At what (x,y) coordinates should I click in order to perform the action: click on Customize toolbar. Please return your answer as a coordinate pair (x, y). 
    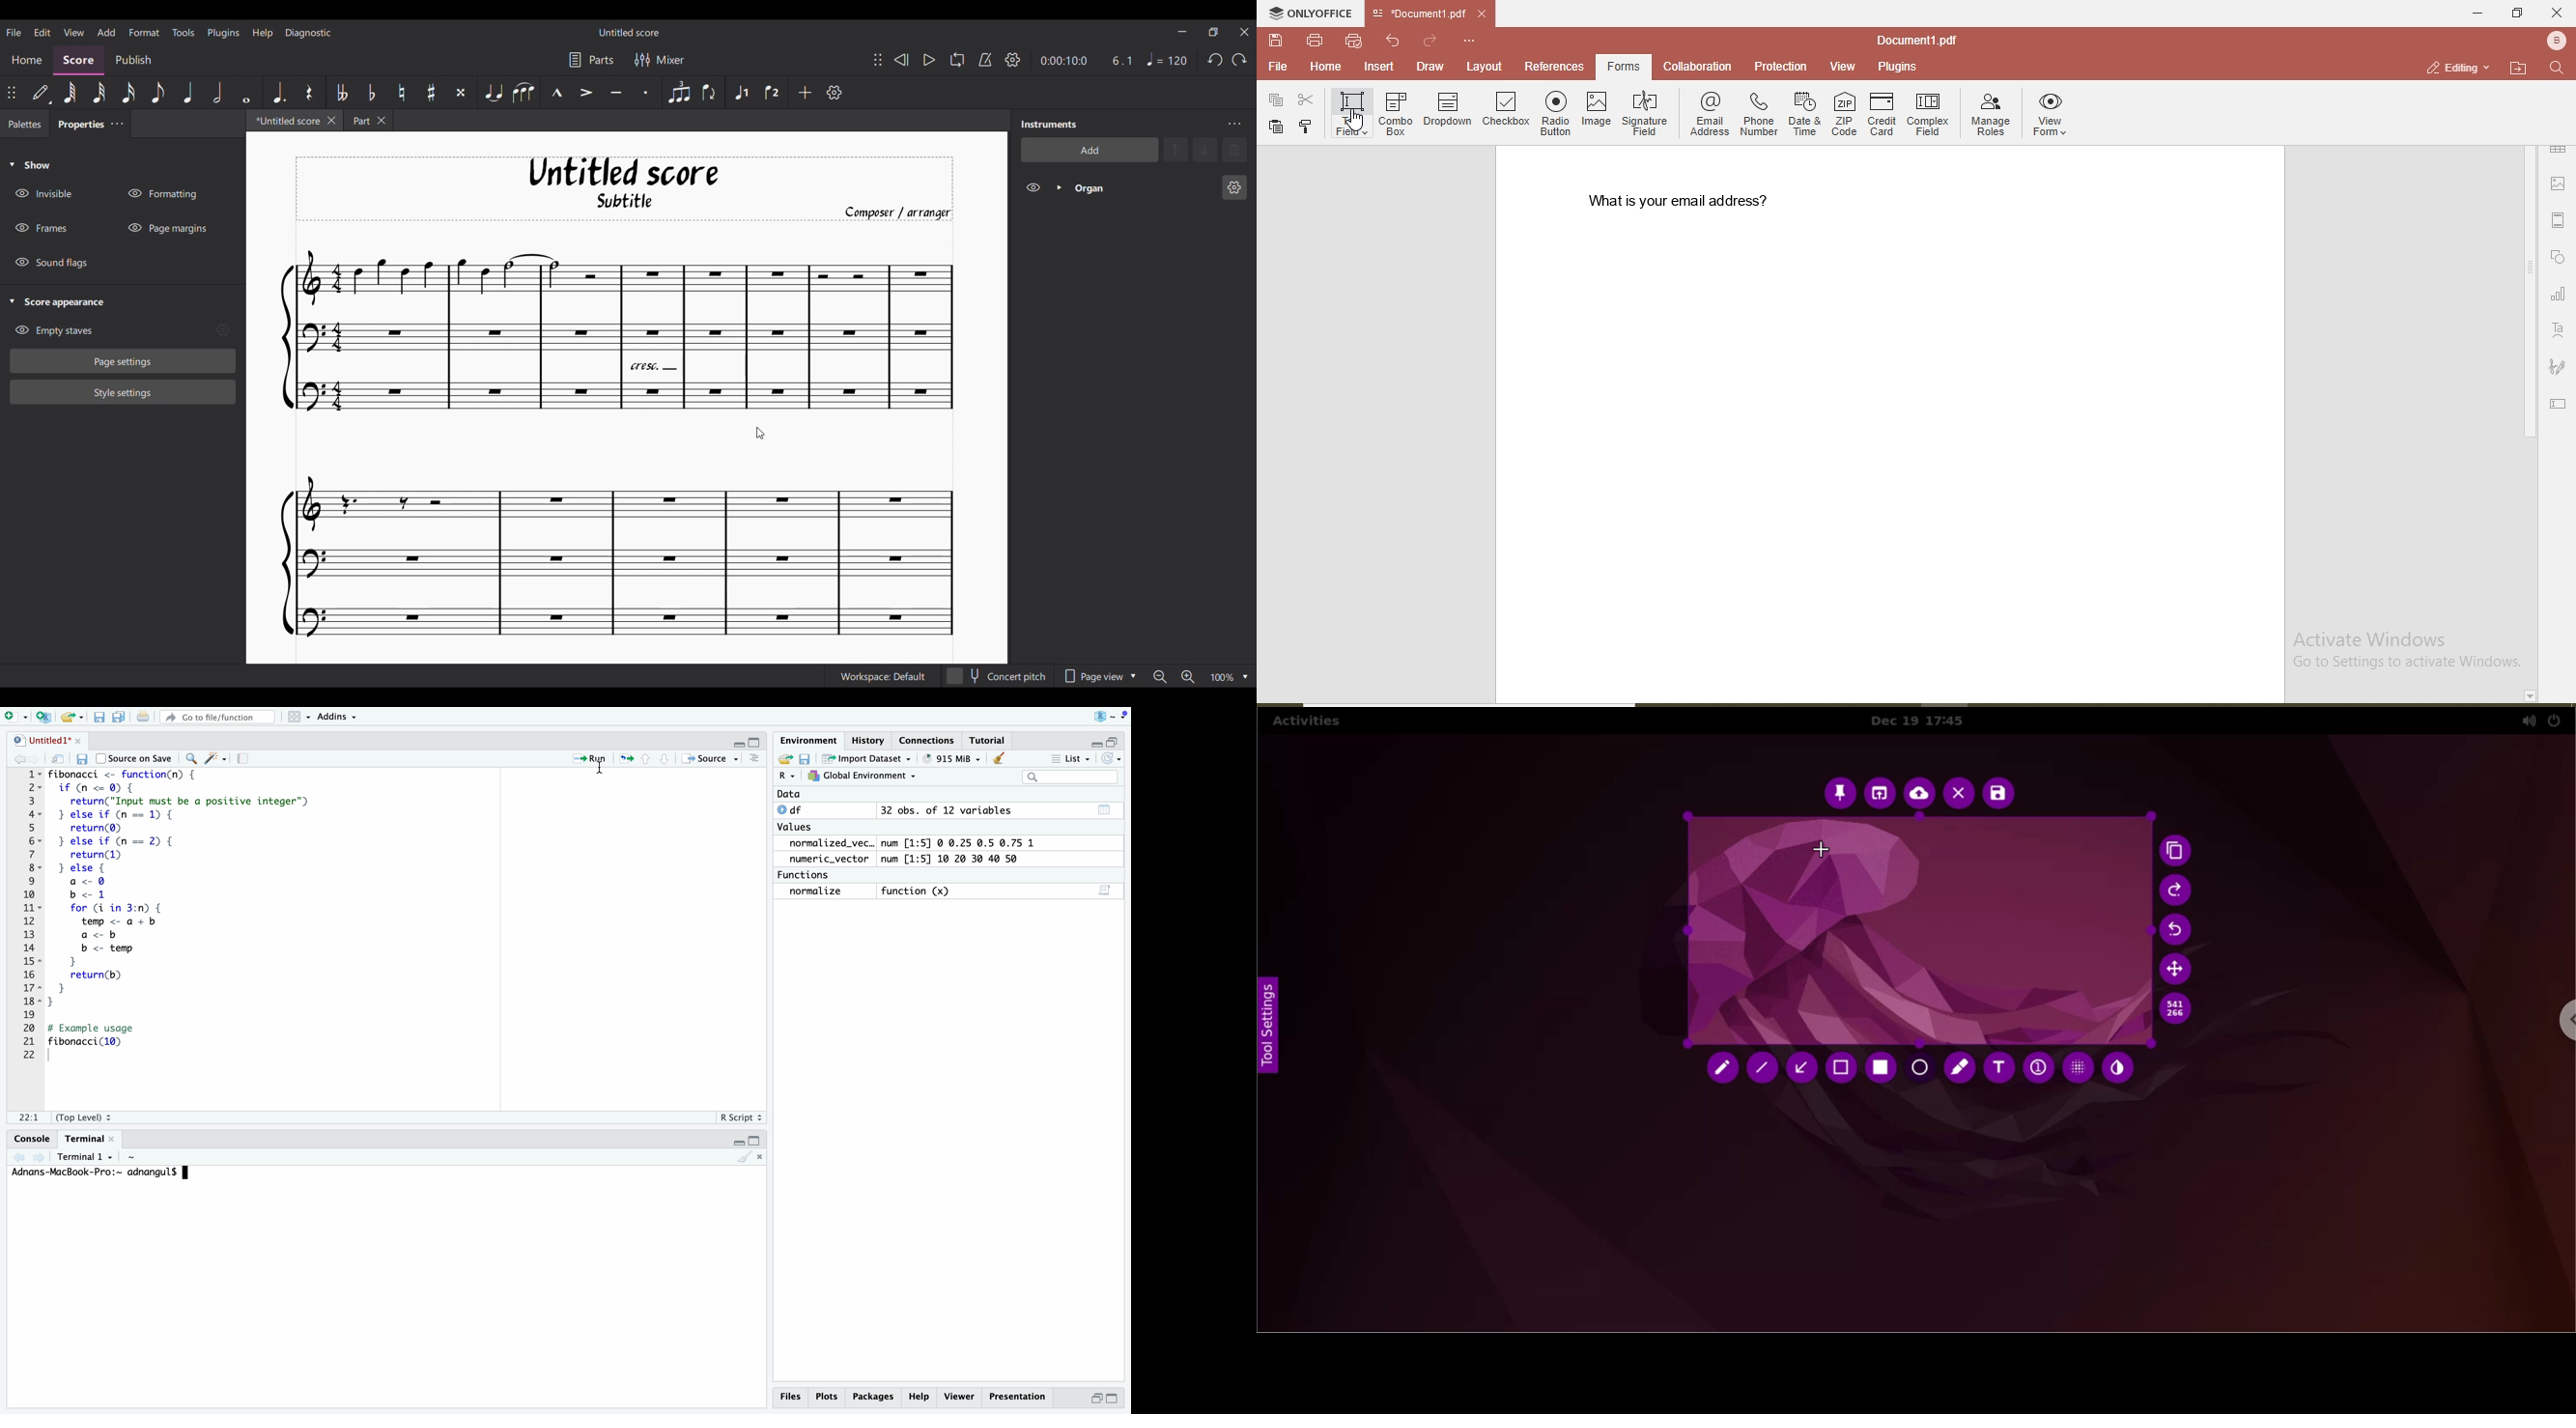
    Looking at the image, I should click on (835, 92).